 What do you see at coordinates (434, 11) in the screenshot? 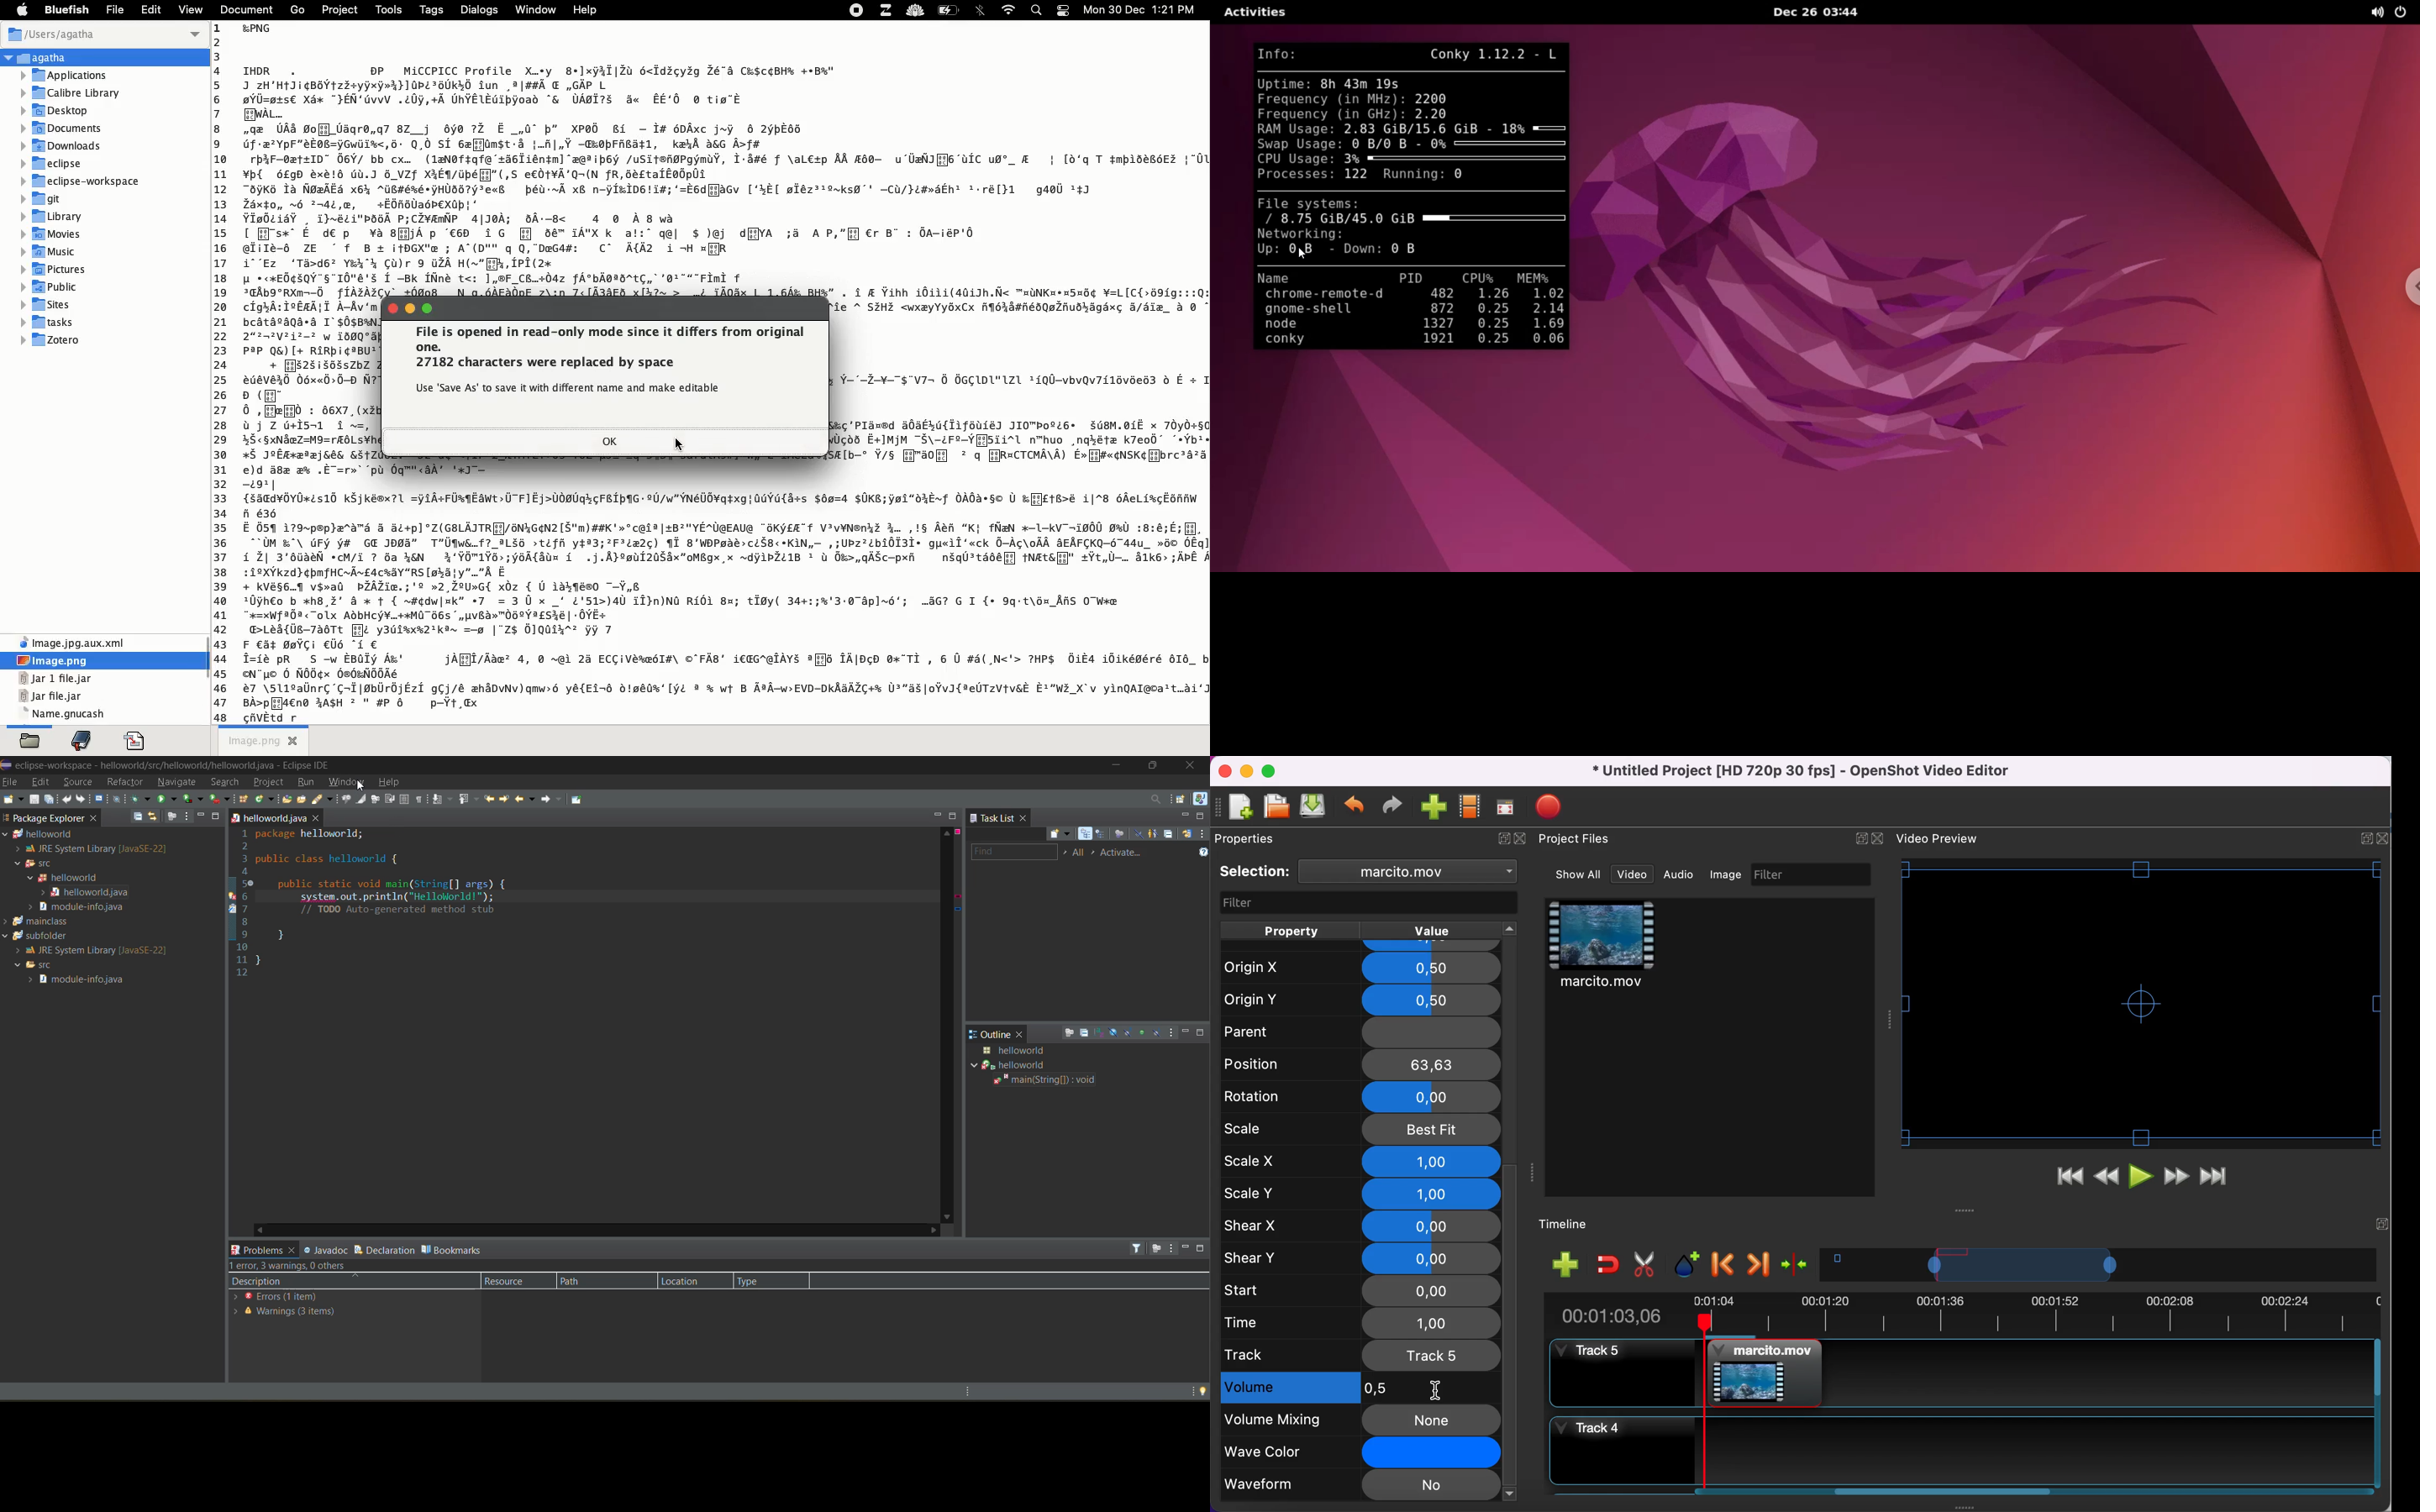
I see `tags` at bounding box center [434, 11].